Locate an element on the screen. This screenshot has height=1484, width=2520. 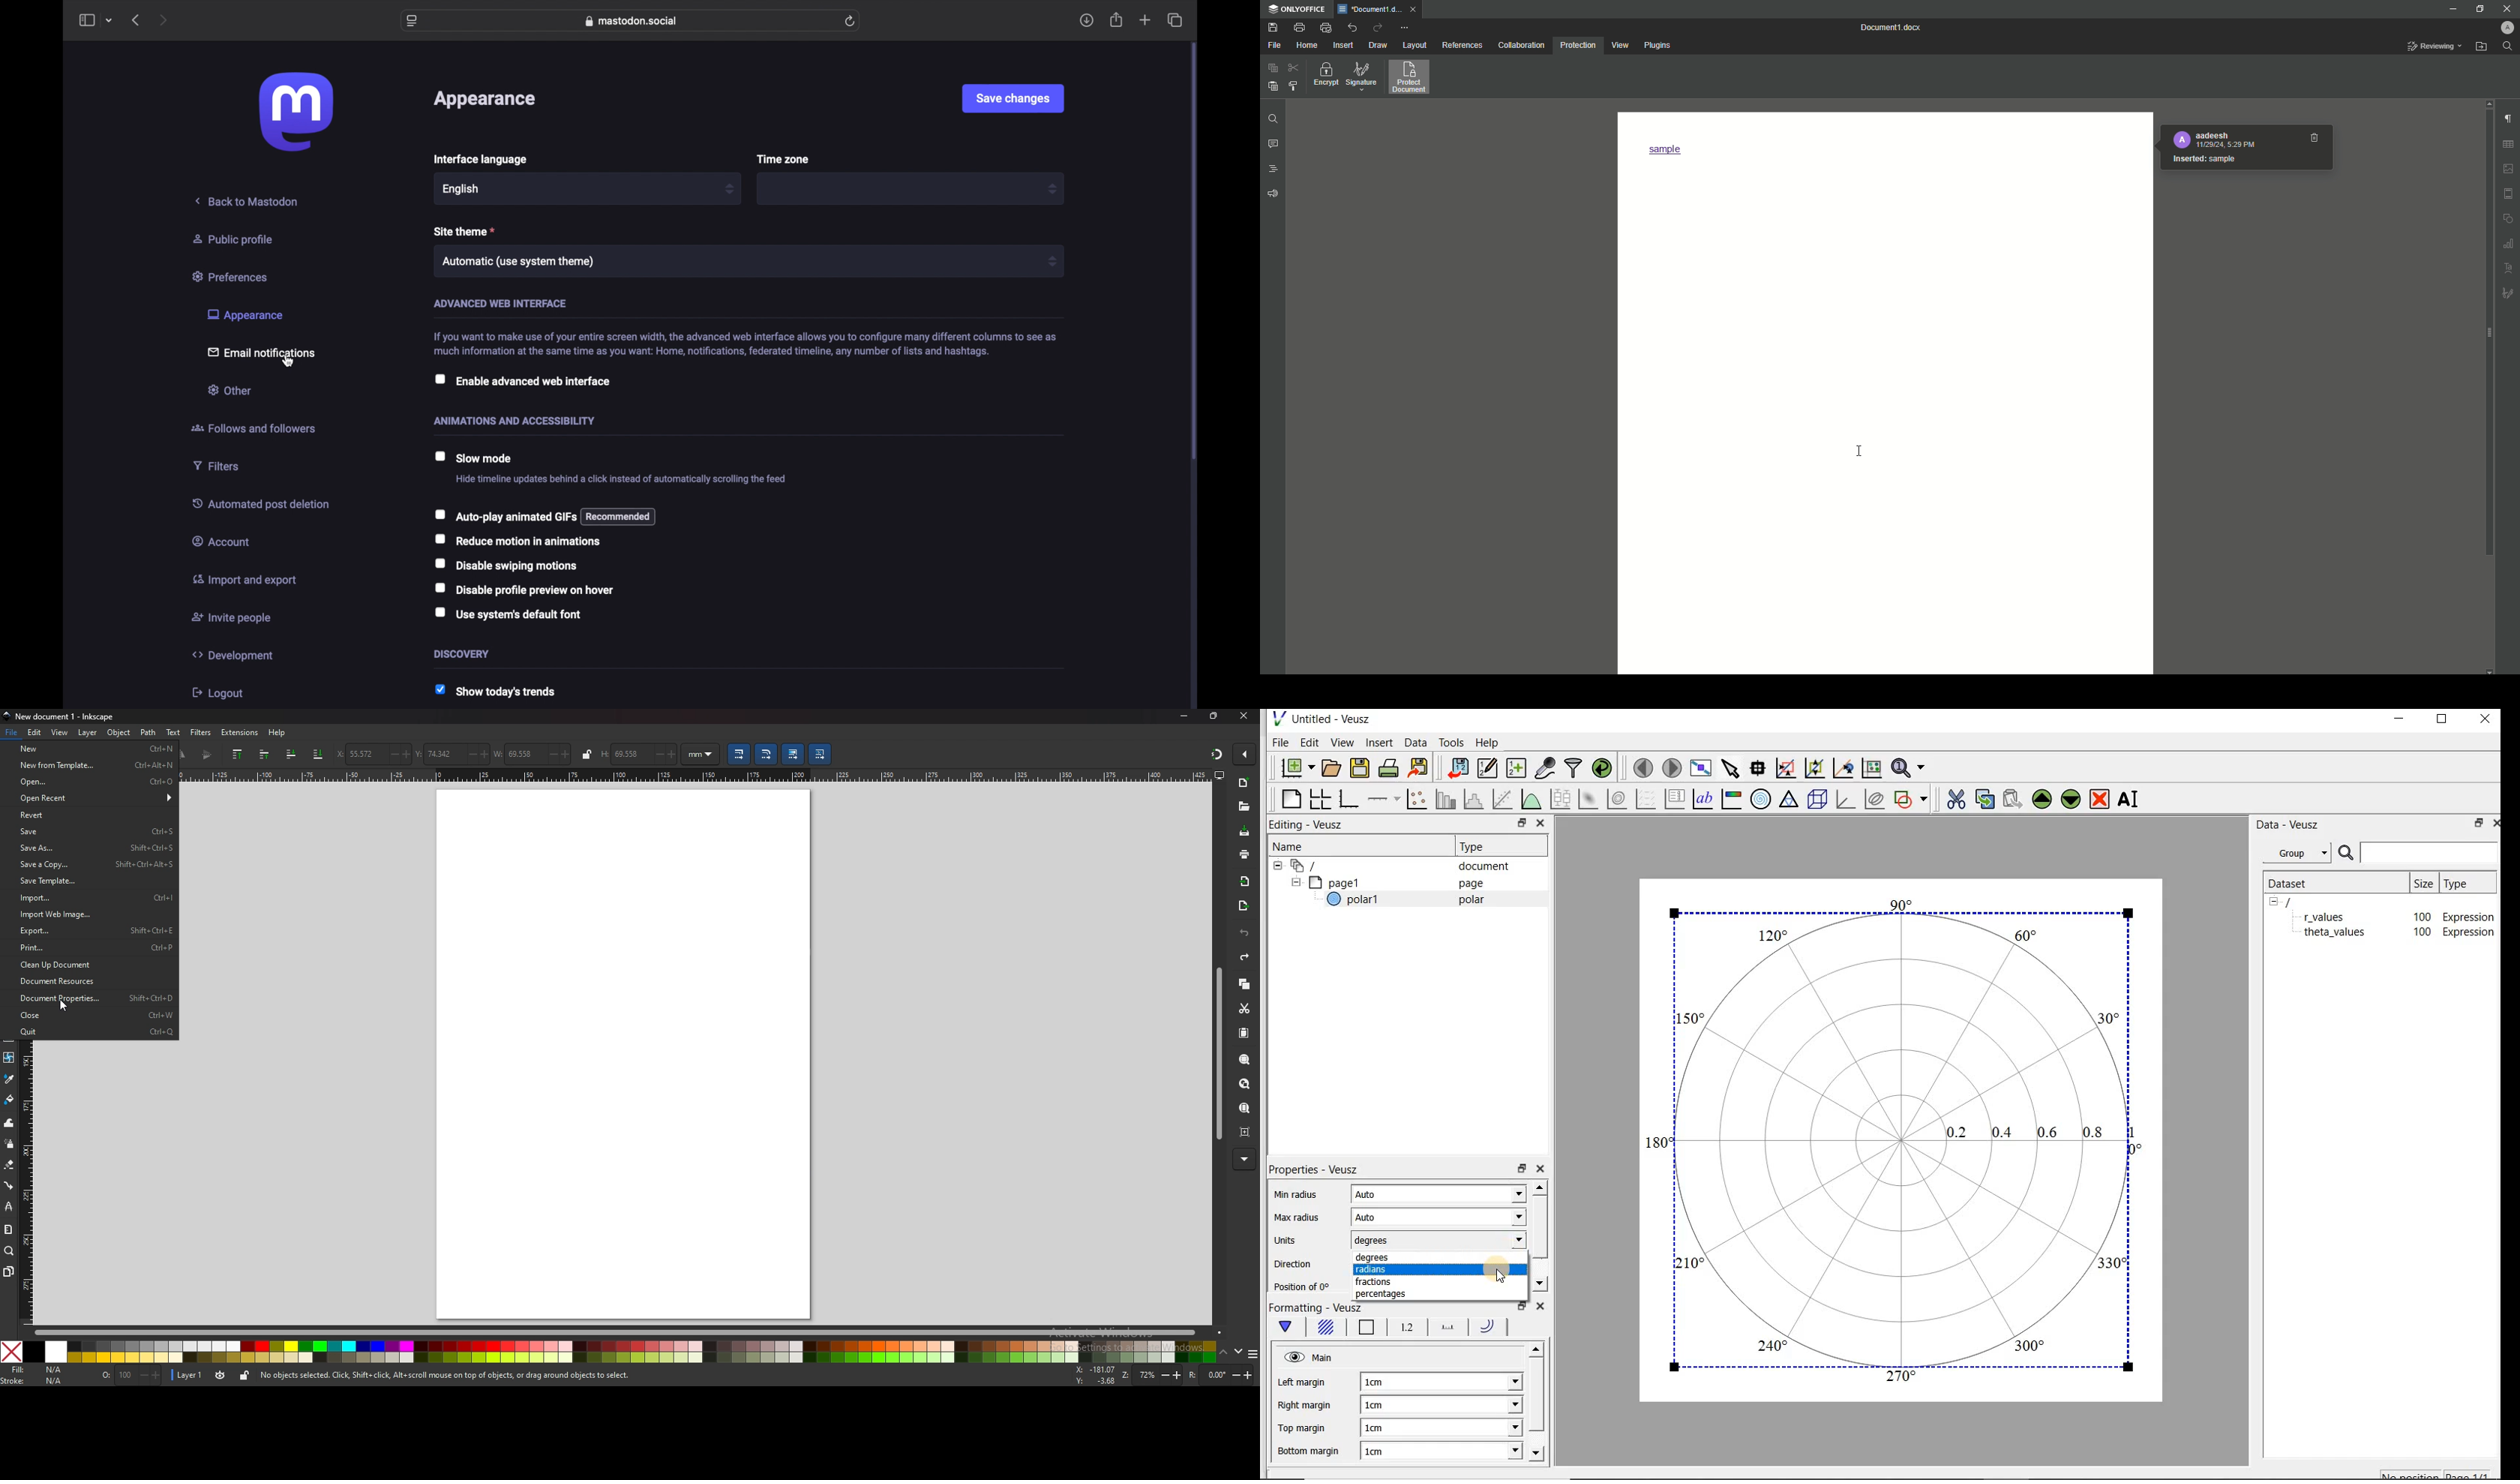
+ is located at coordinates (674, 755).